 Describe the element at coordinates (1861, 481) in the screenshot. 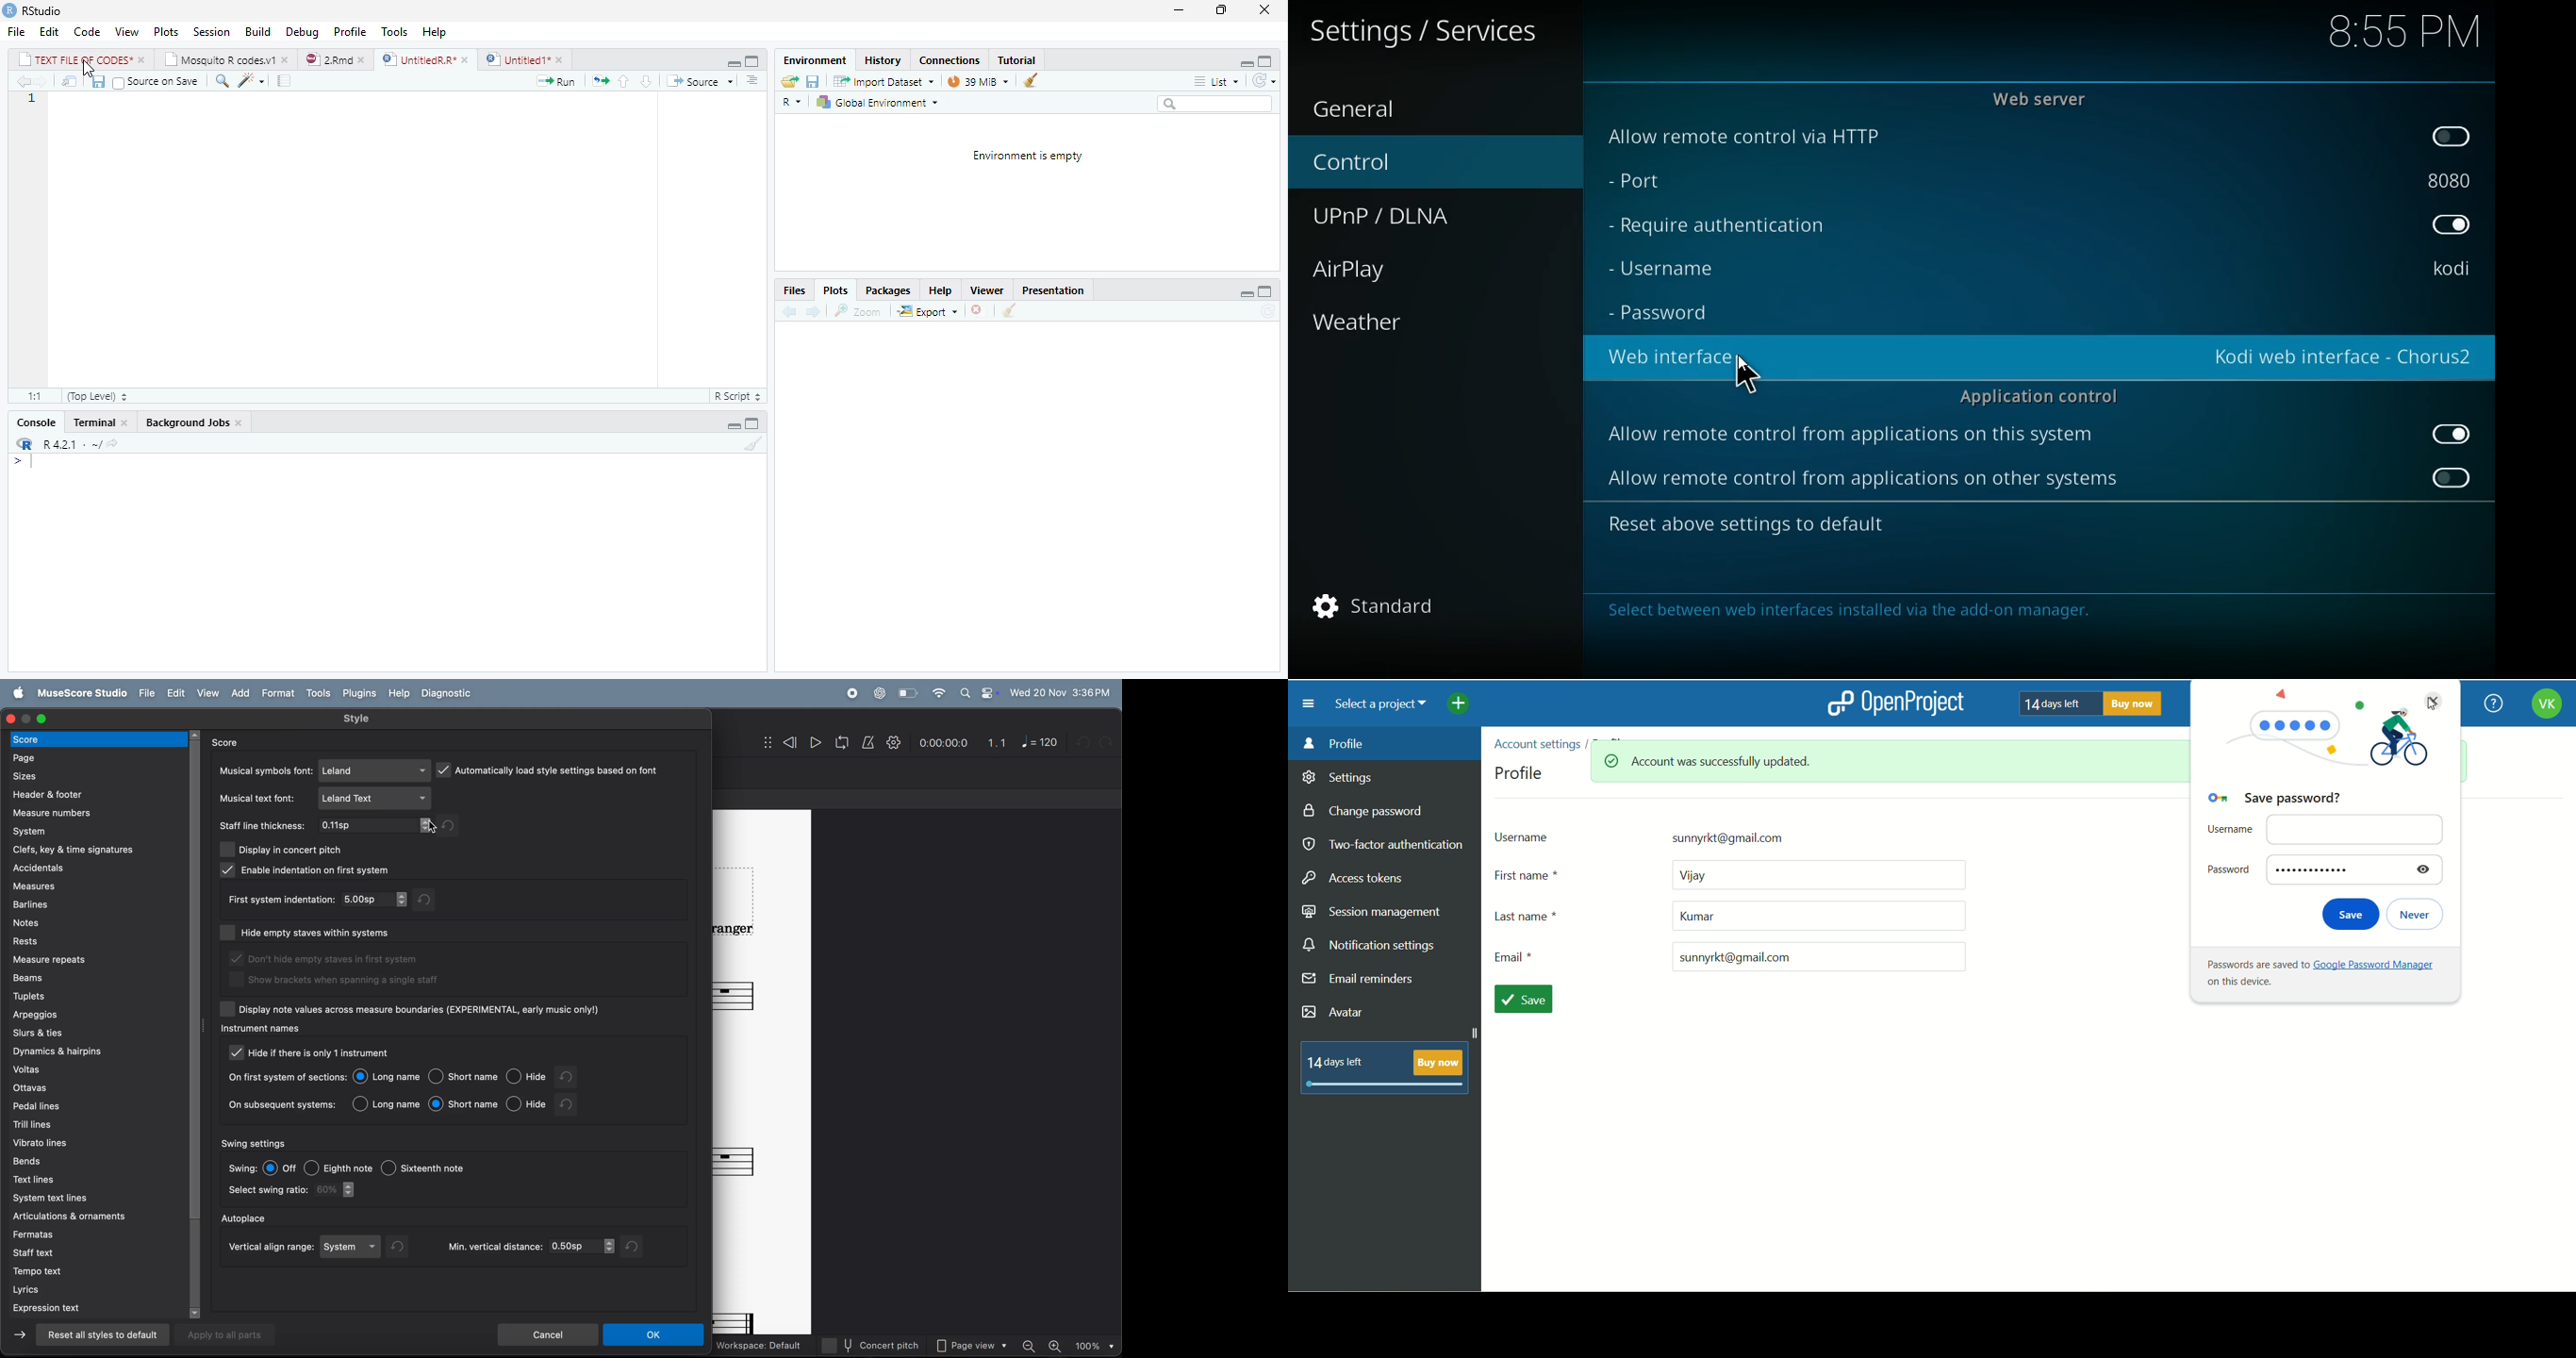

I see `allow remote control` at that location.